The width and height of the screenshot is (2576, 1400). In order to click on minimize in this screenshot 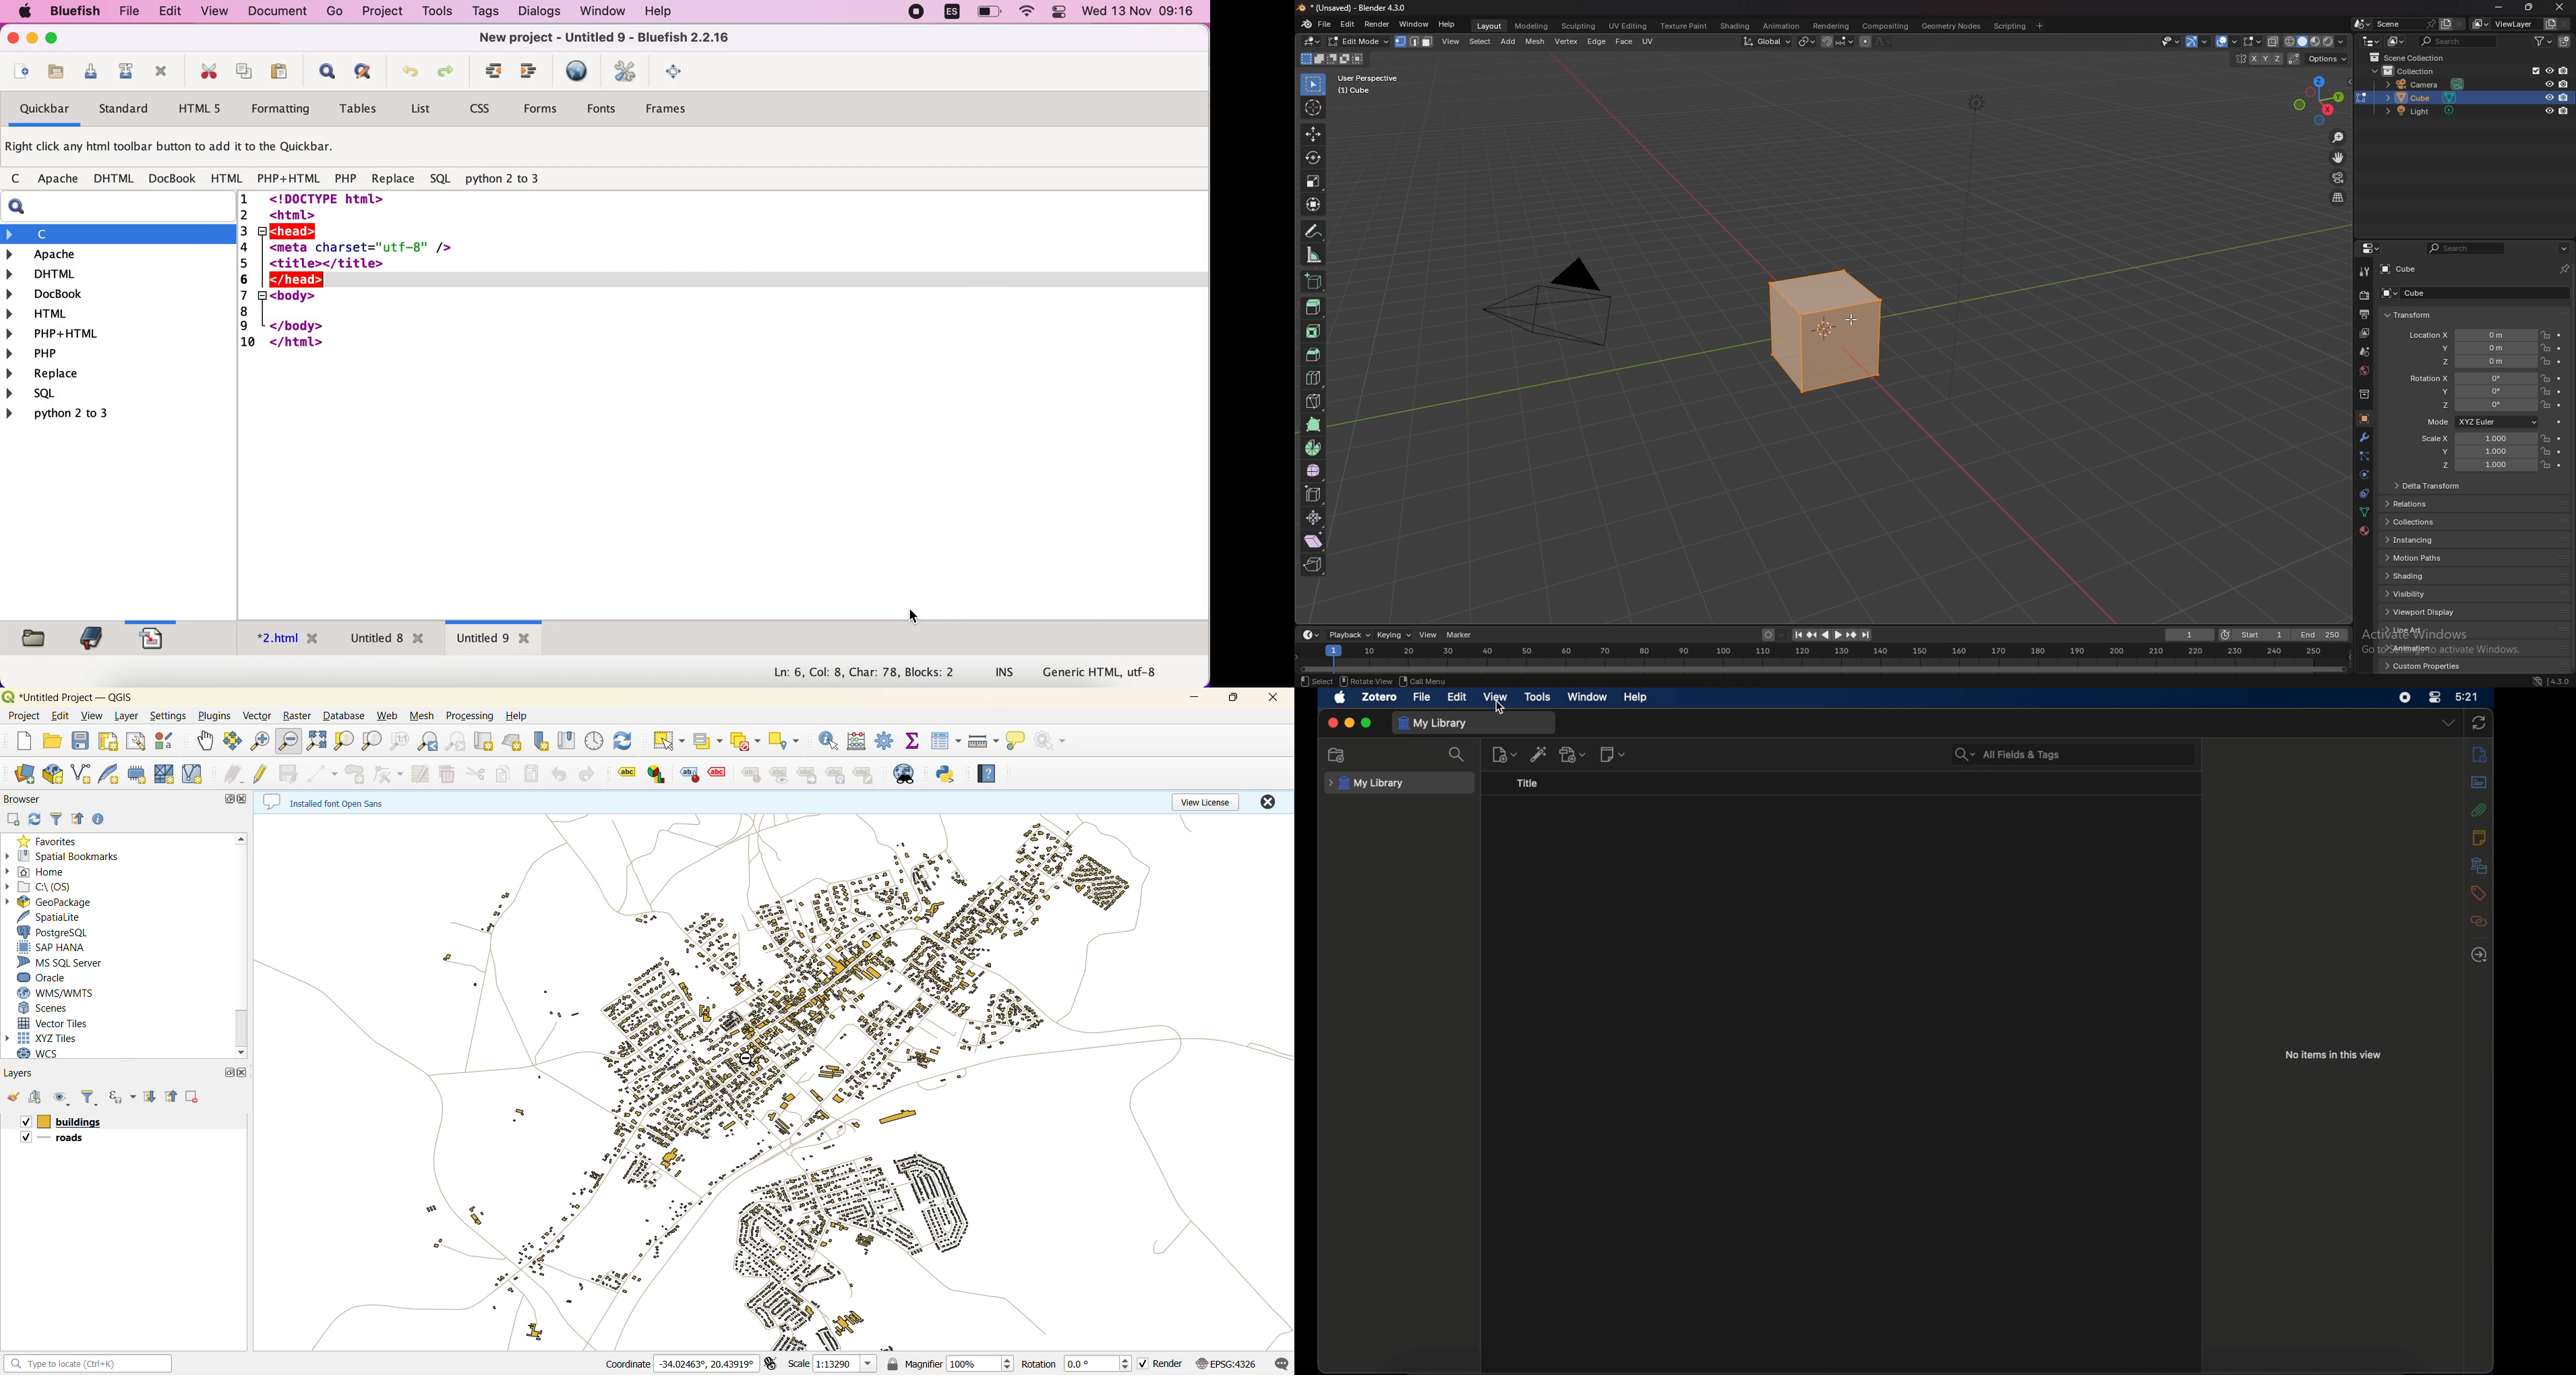, I will do `click(2499, 6)`.